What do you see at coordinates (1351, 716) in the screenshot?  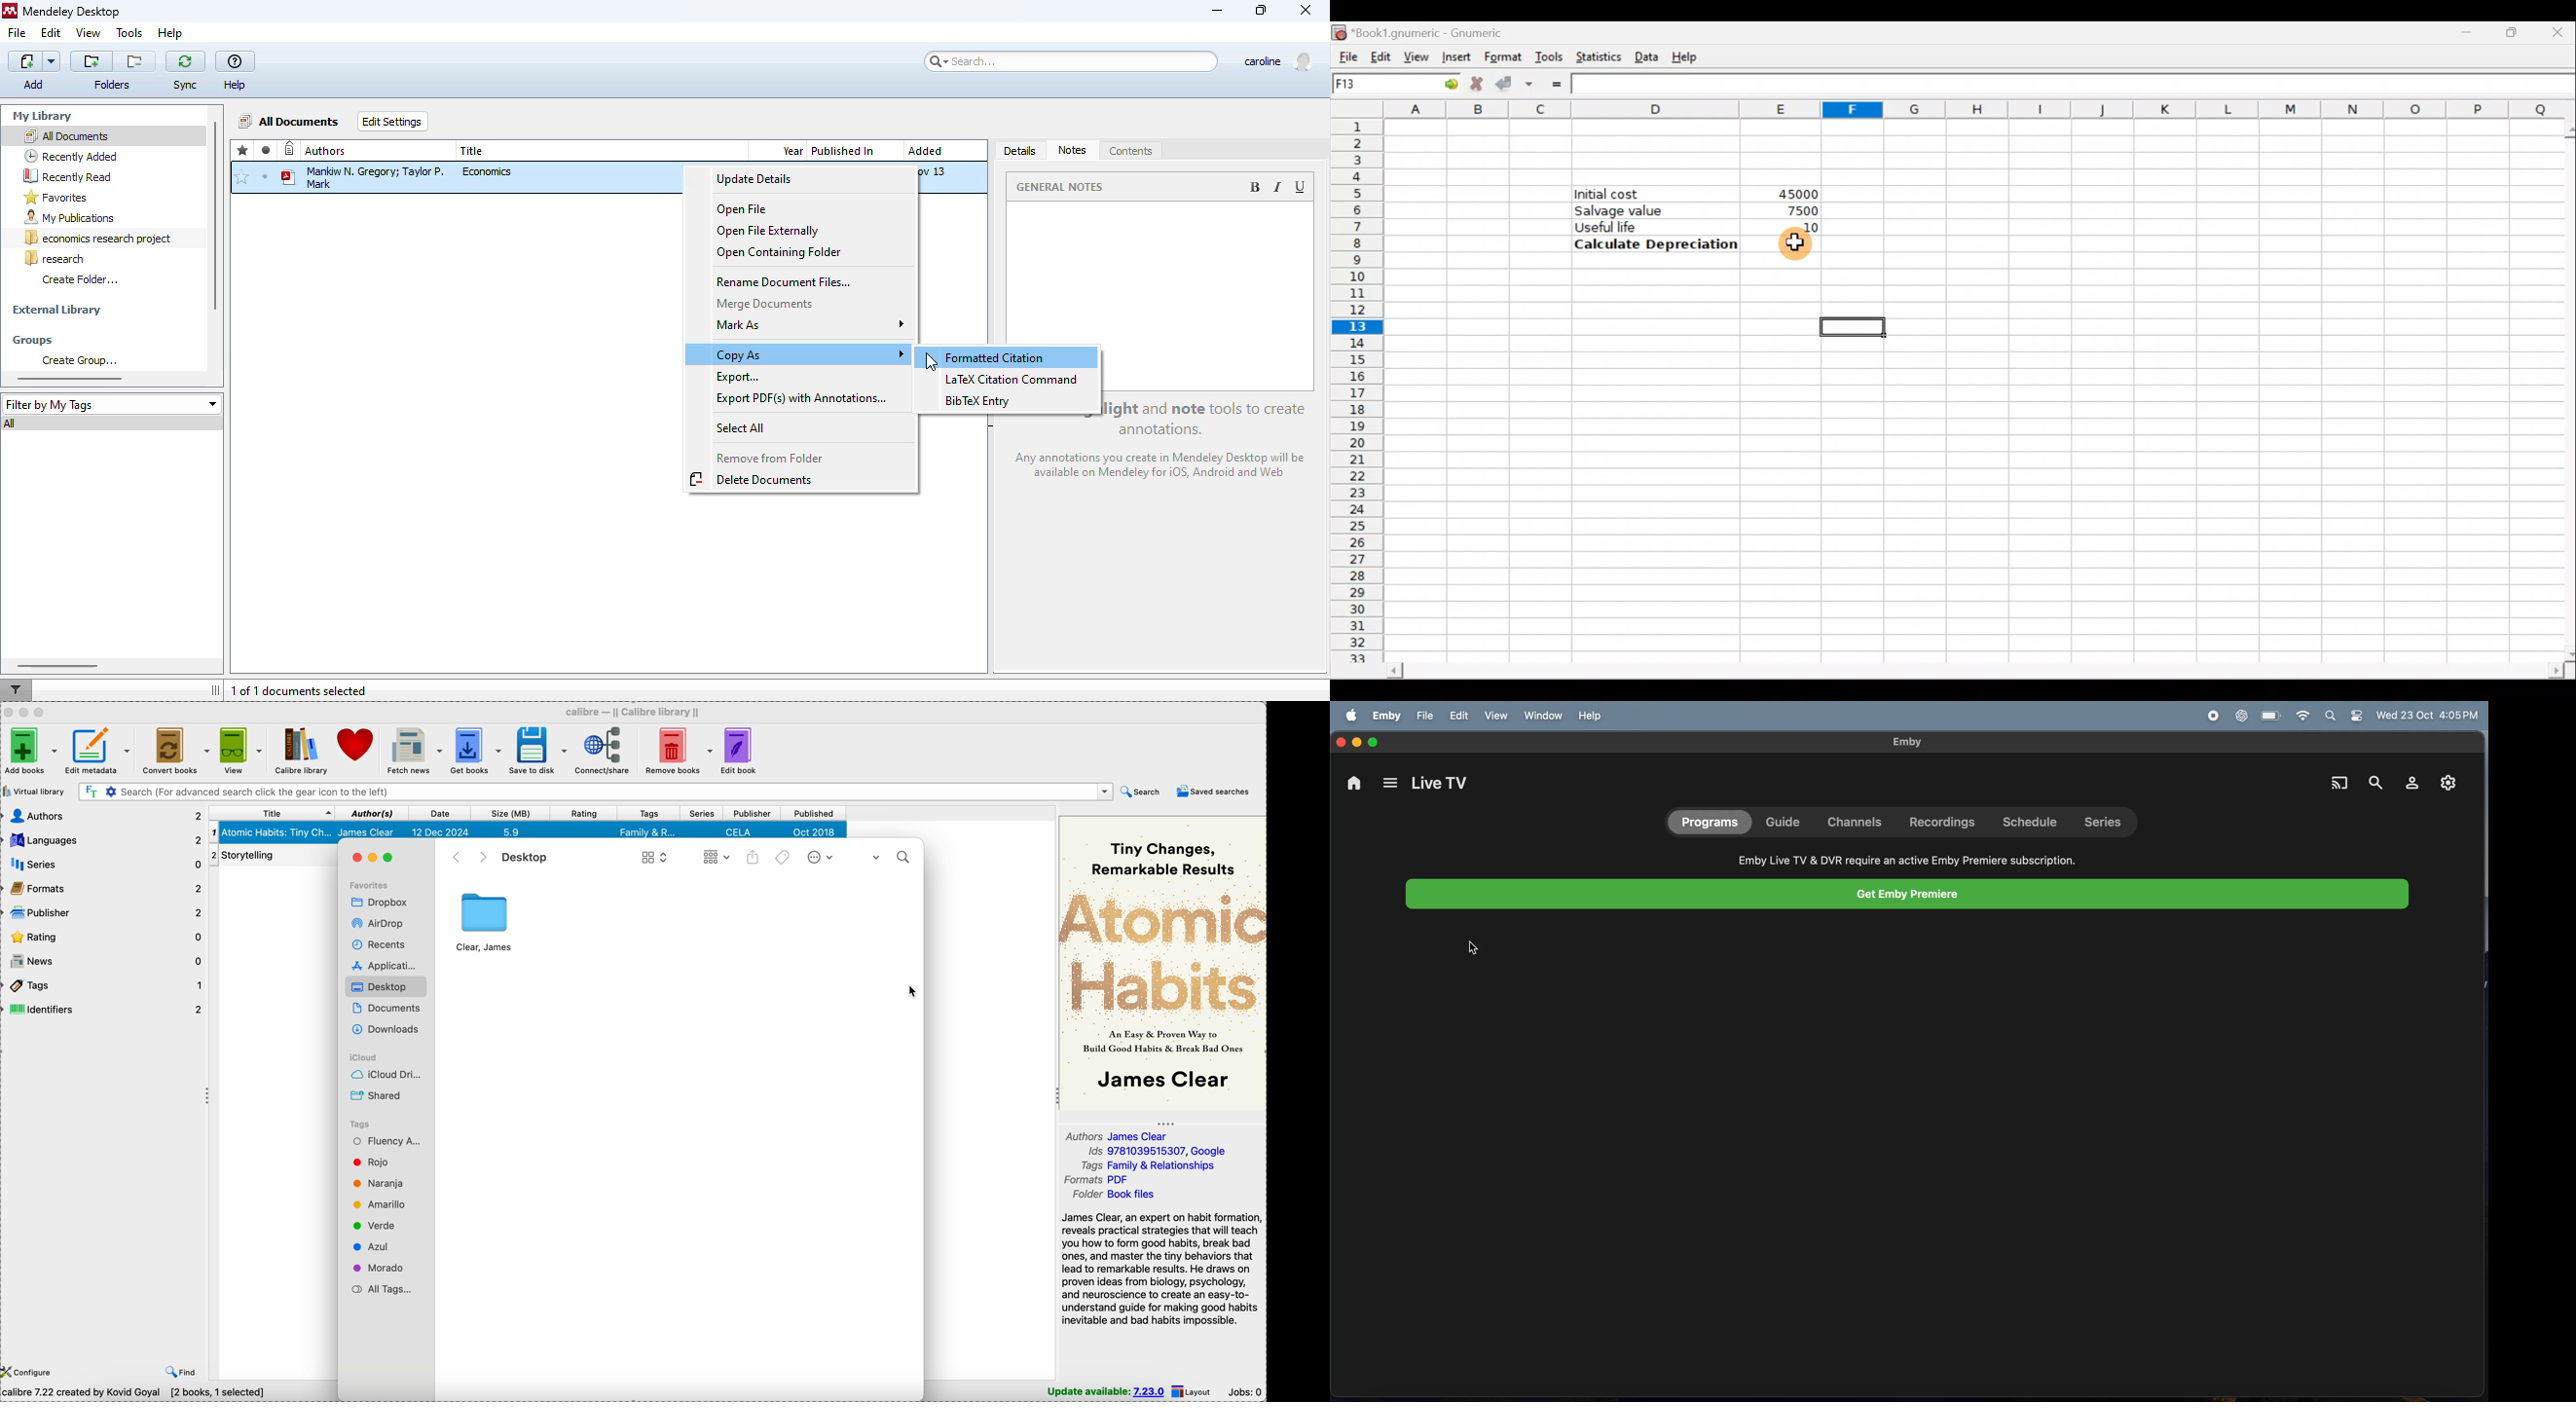 I see `apple menu` at bounding box center [1351, 716].